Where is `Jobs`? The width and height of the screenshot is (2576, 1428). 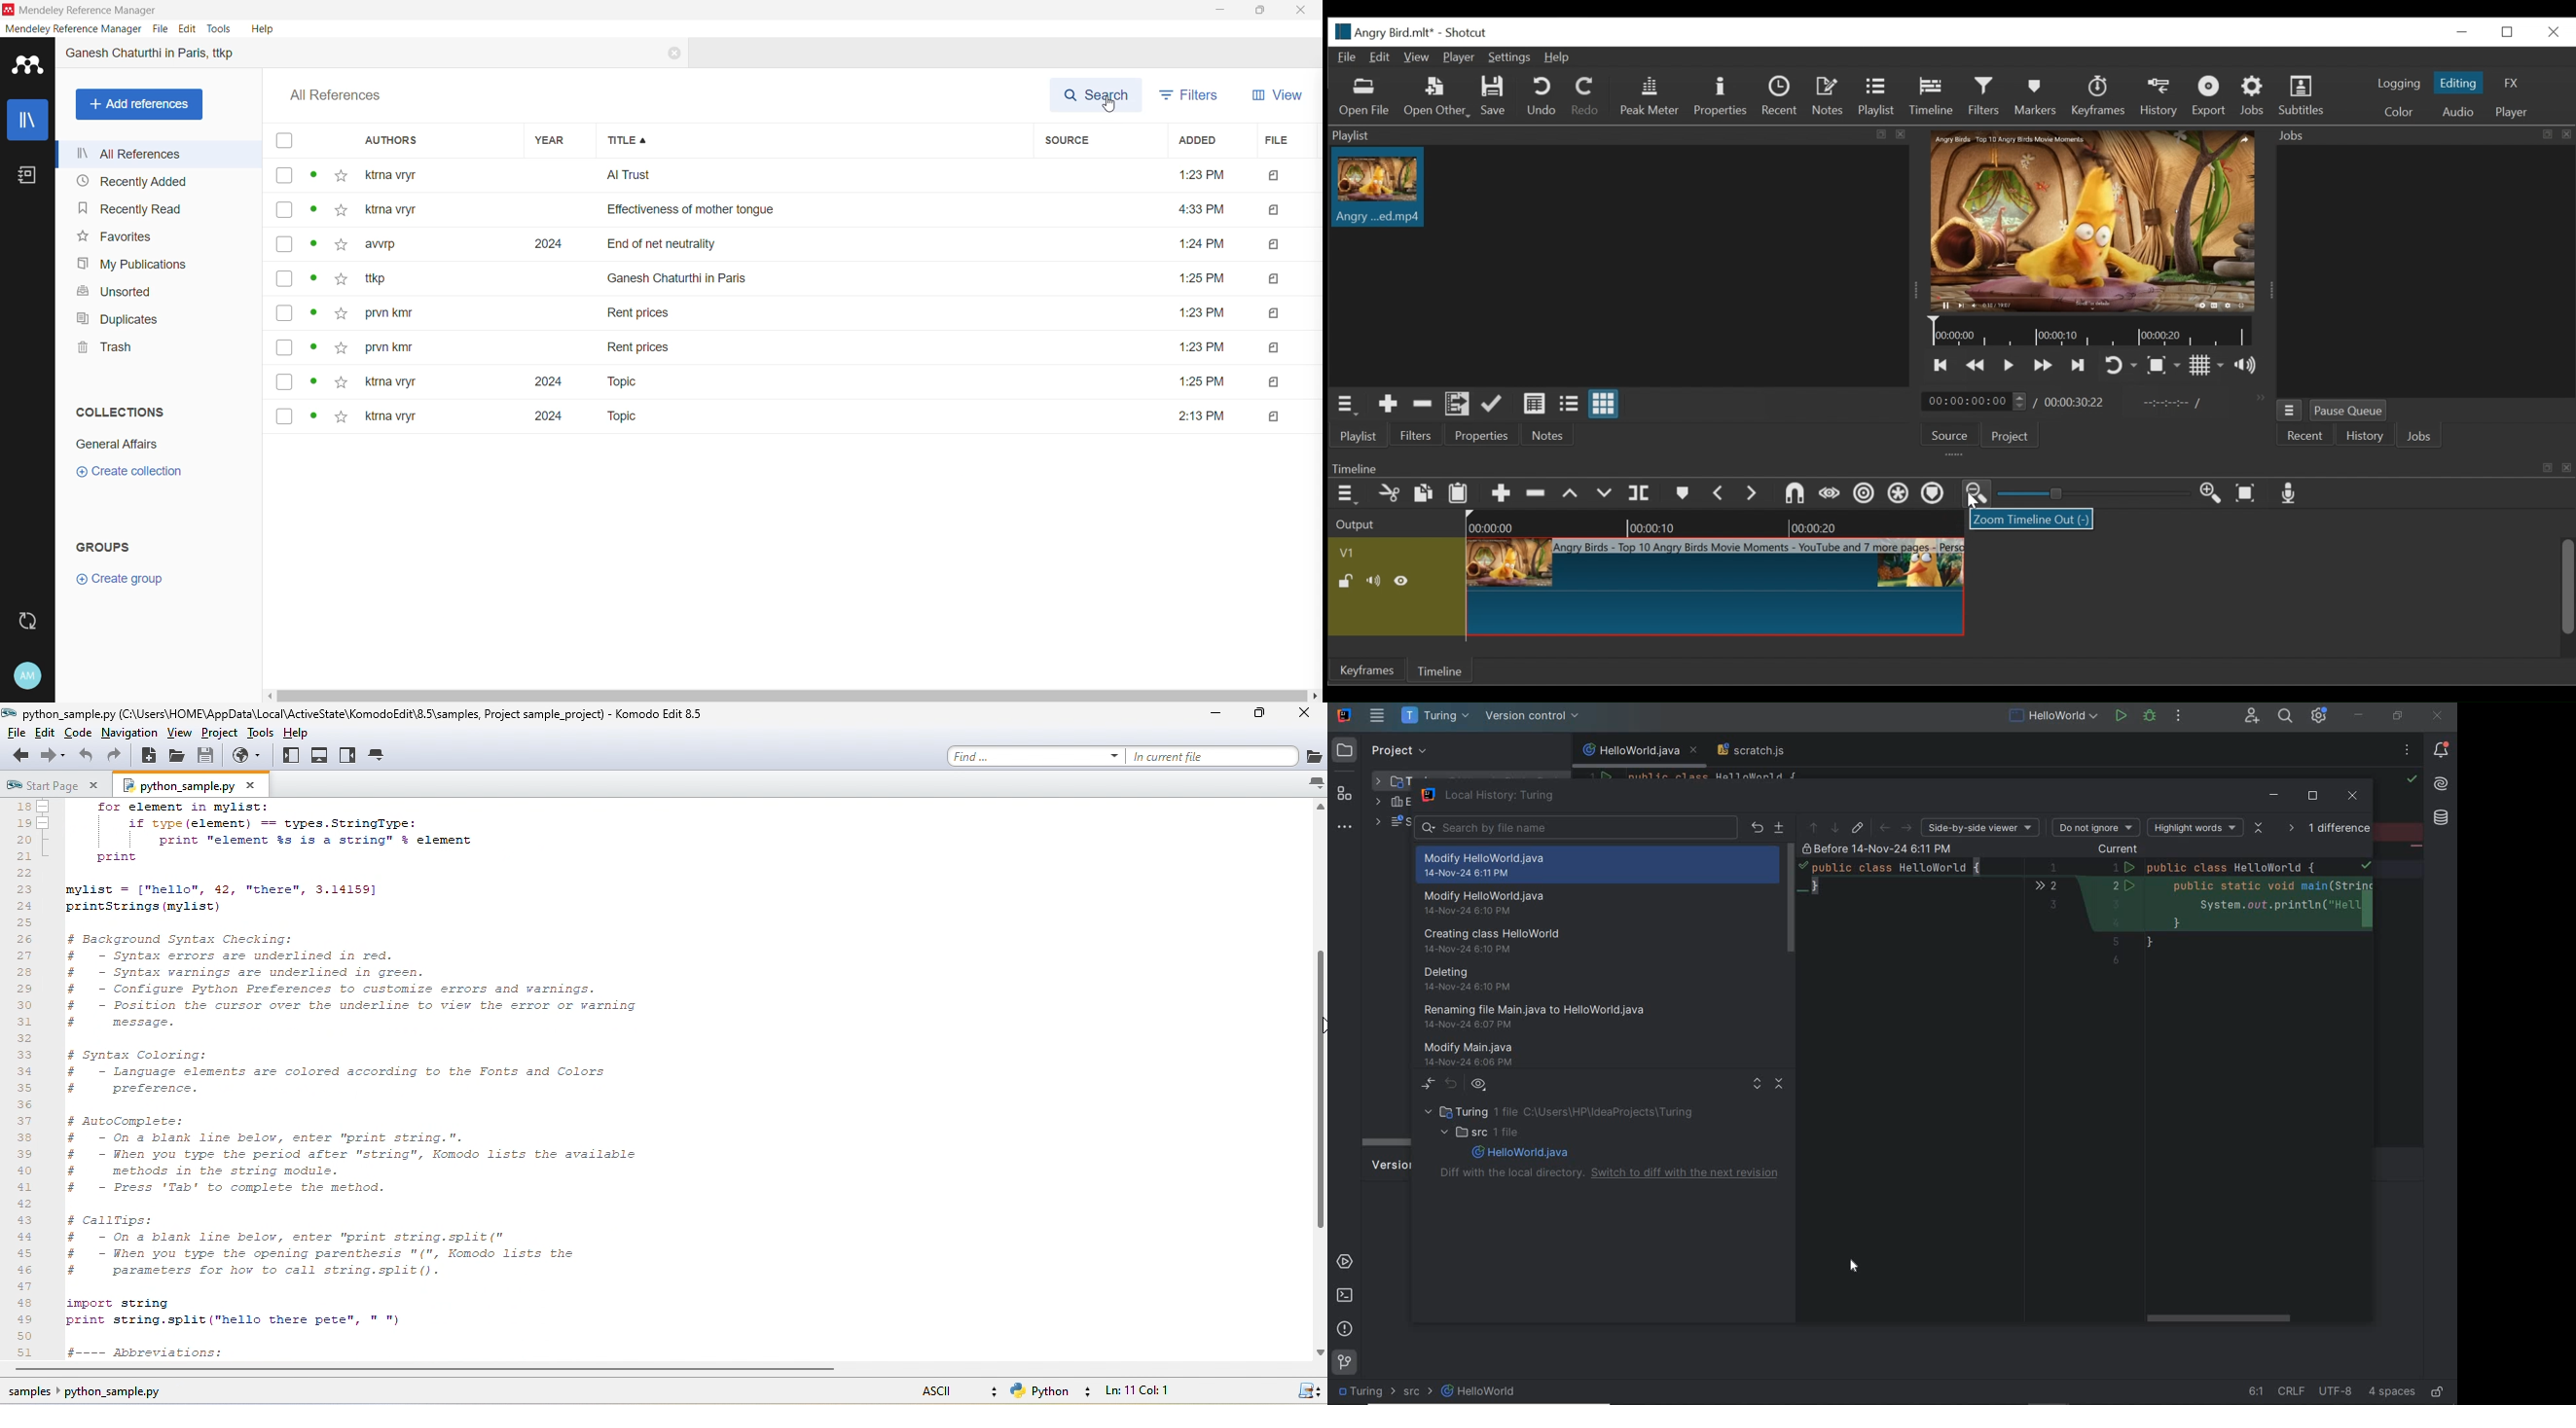 Jobs is located at coordinates (2422, 134).